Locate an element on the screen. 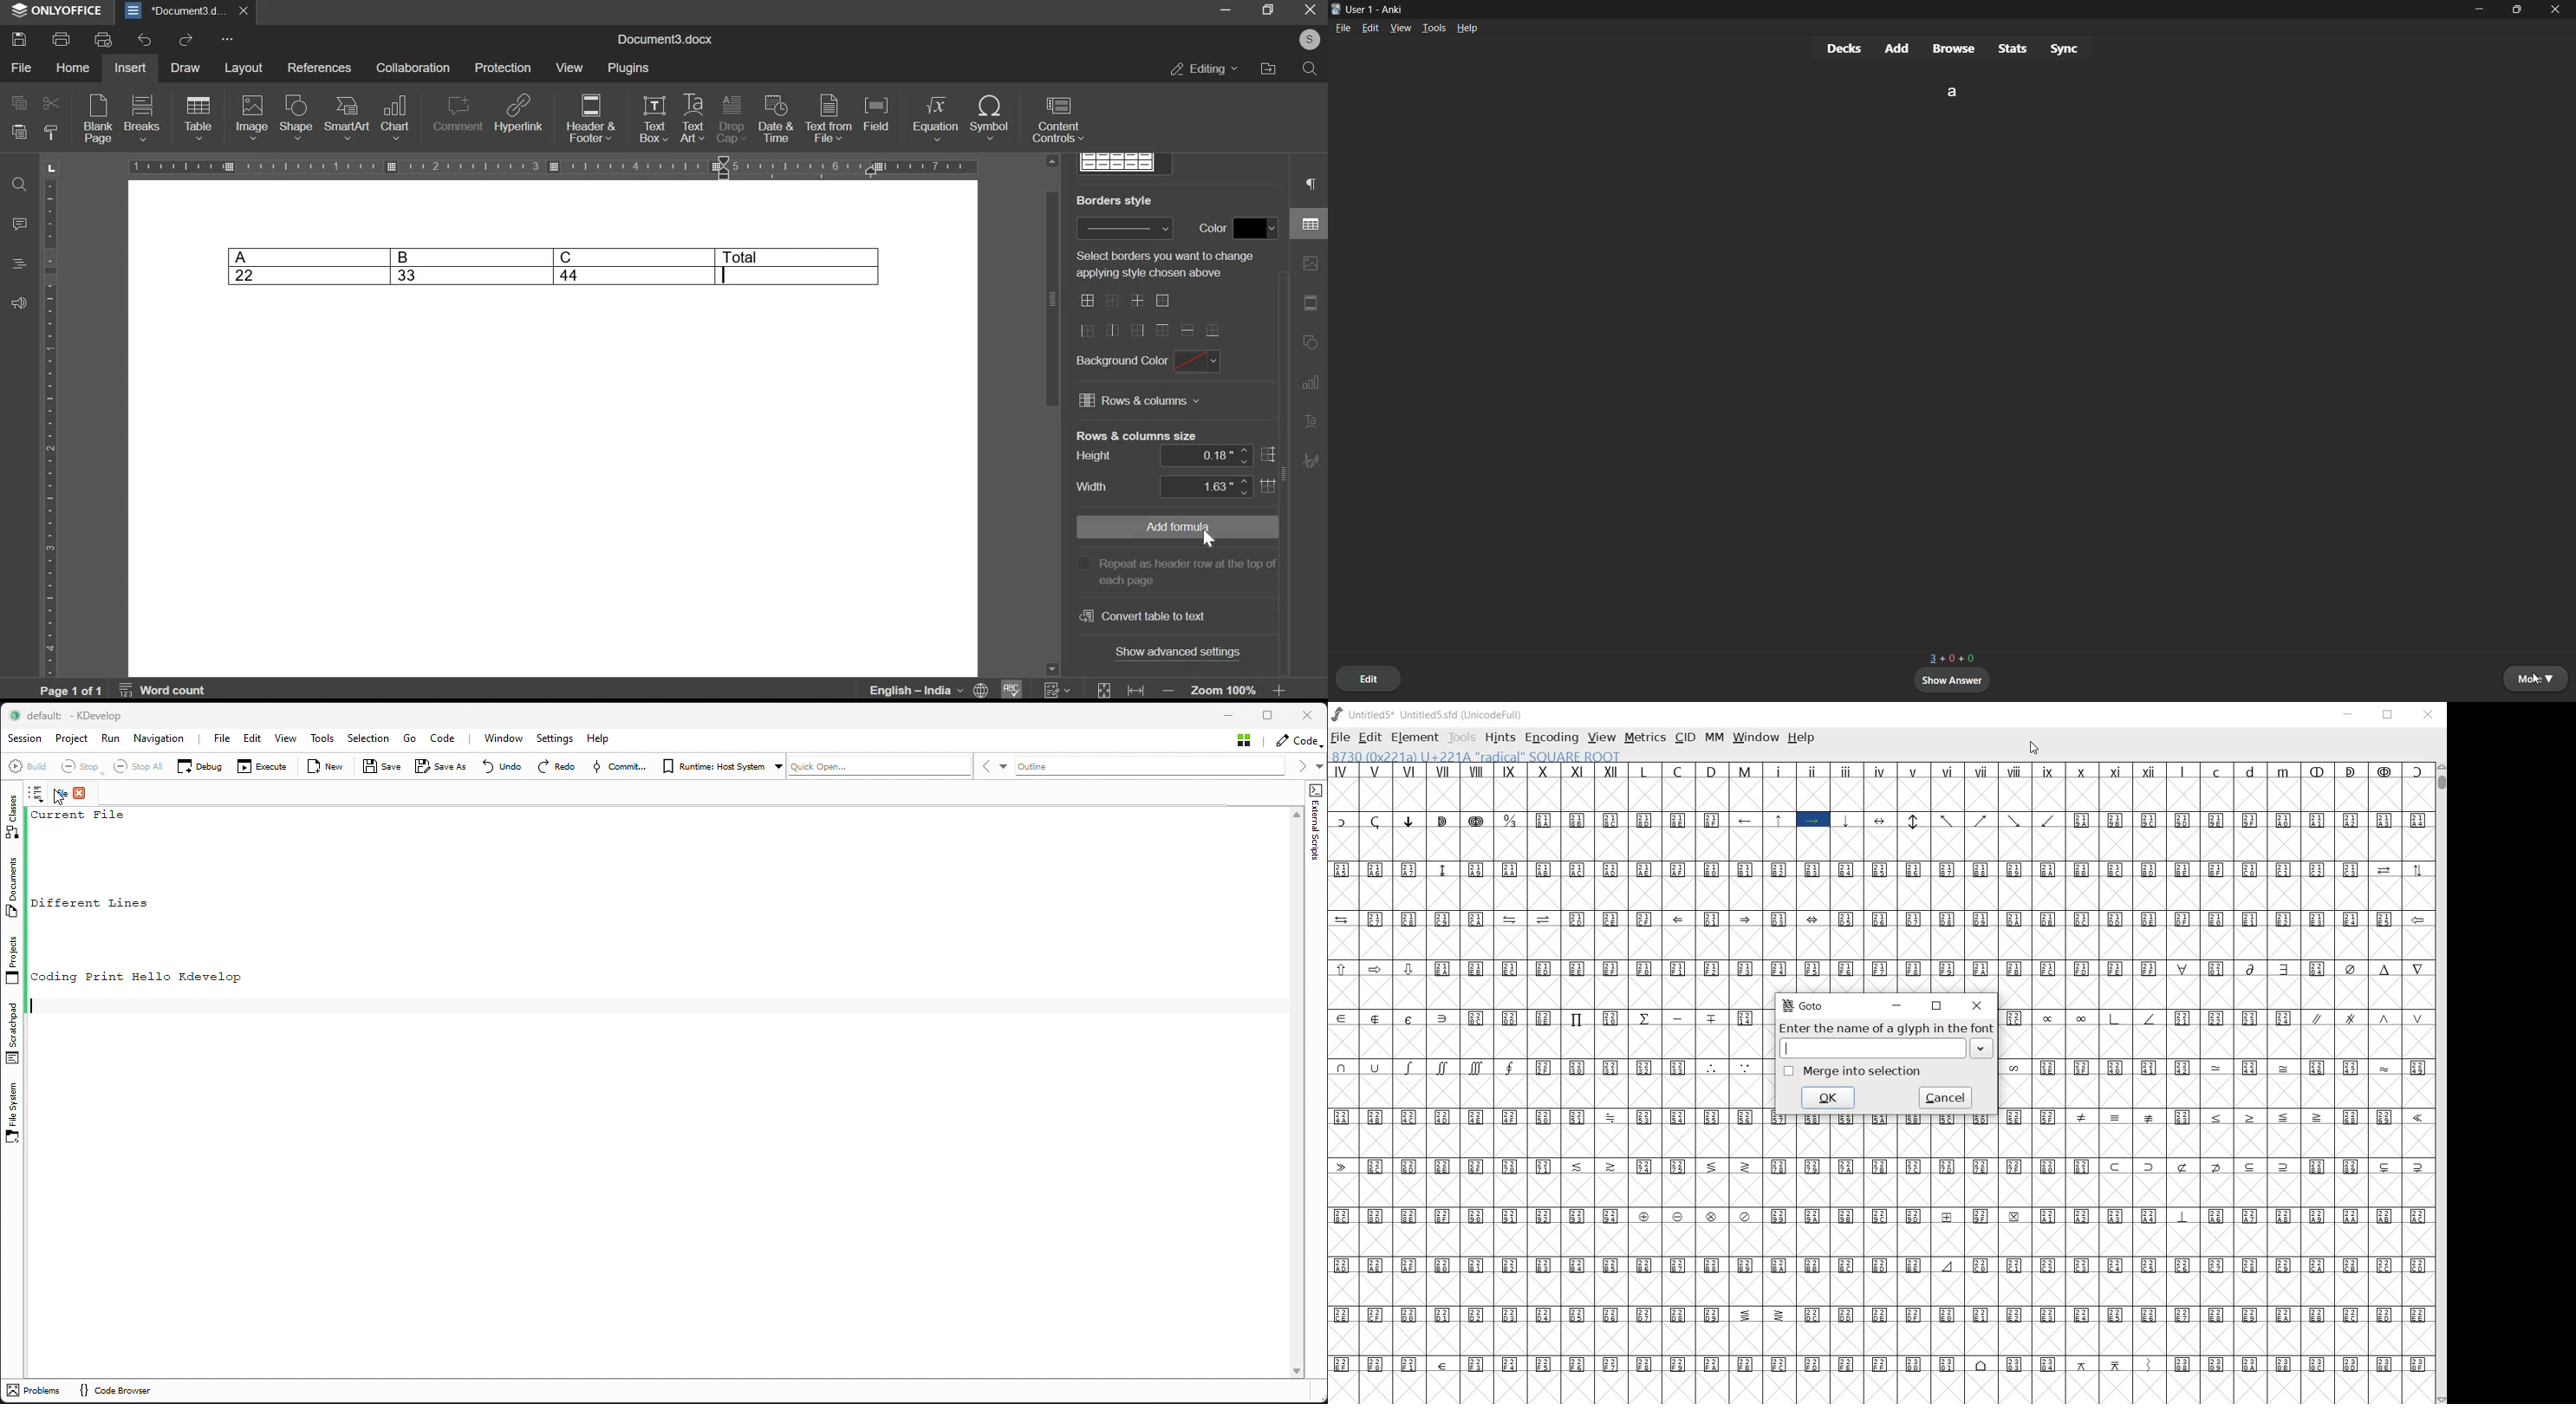 Image resolution: width=2576 pixels, height=1428 pixels. convert table to text is located at coordinates (1141, 615).